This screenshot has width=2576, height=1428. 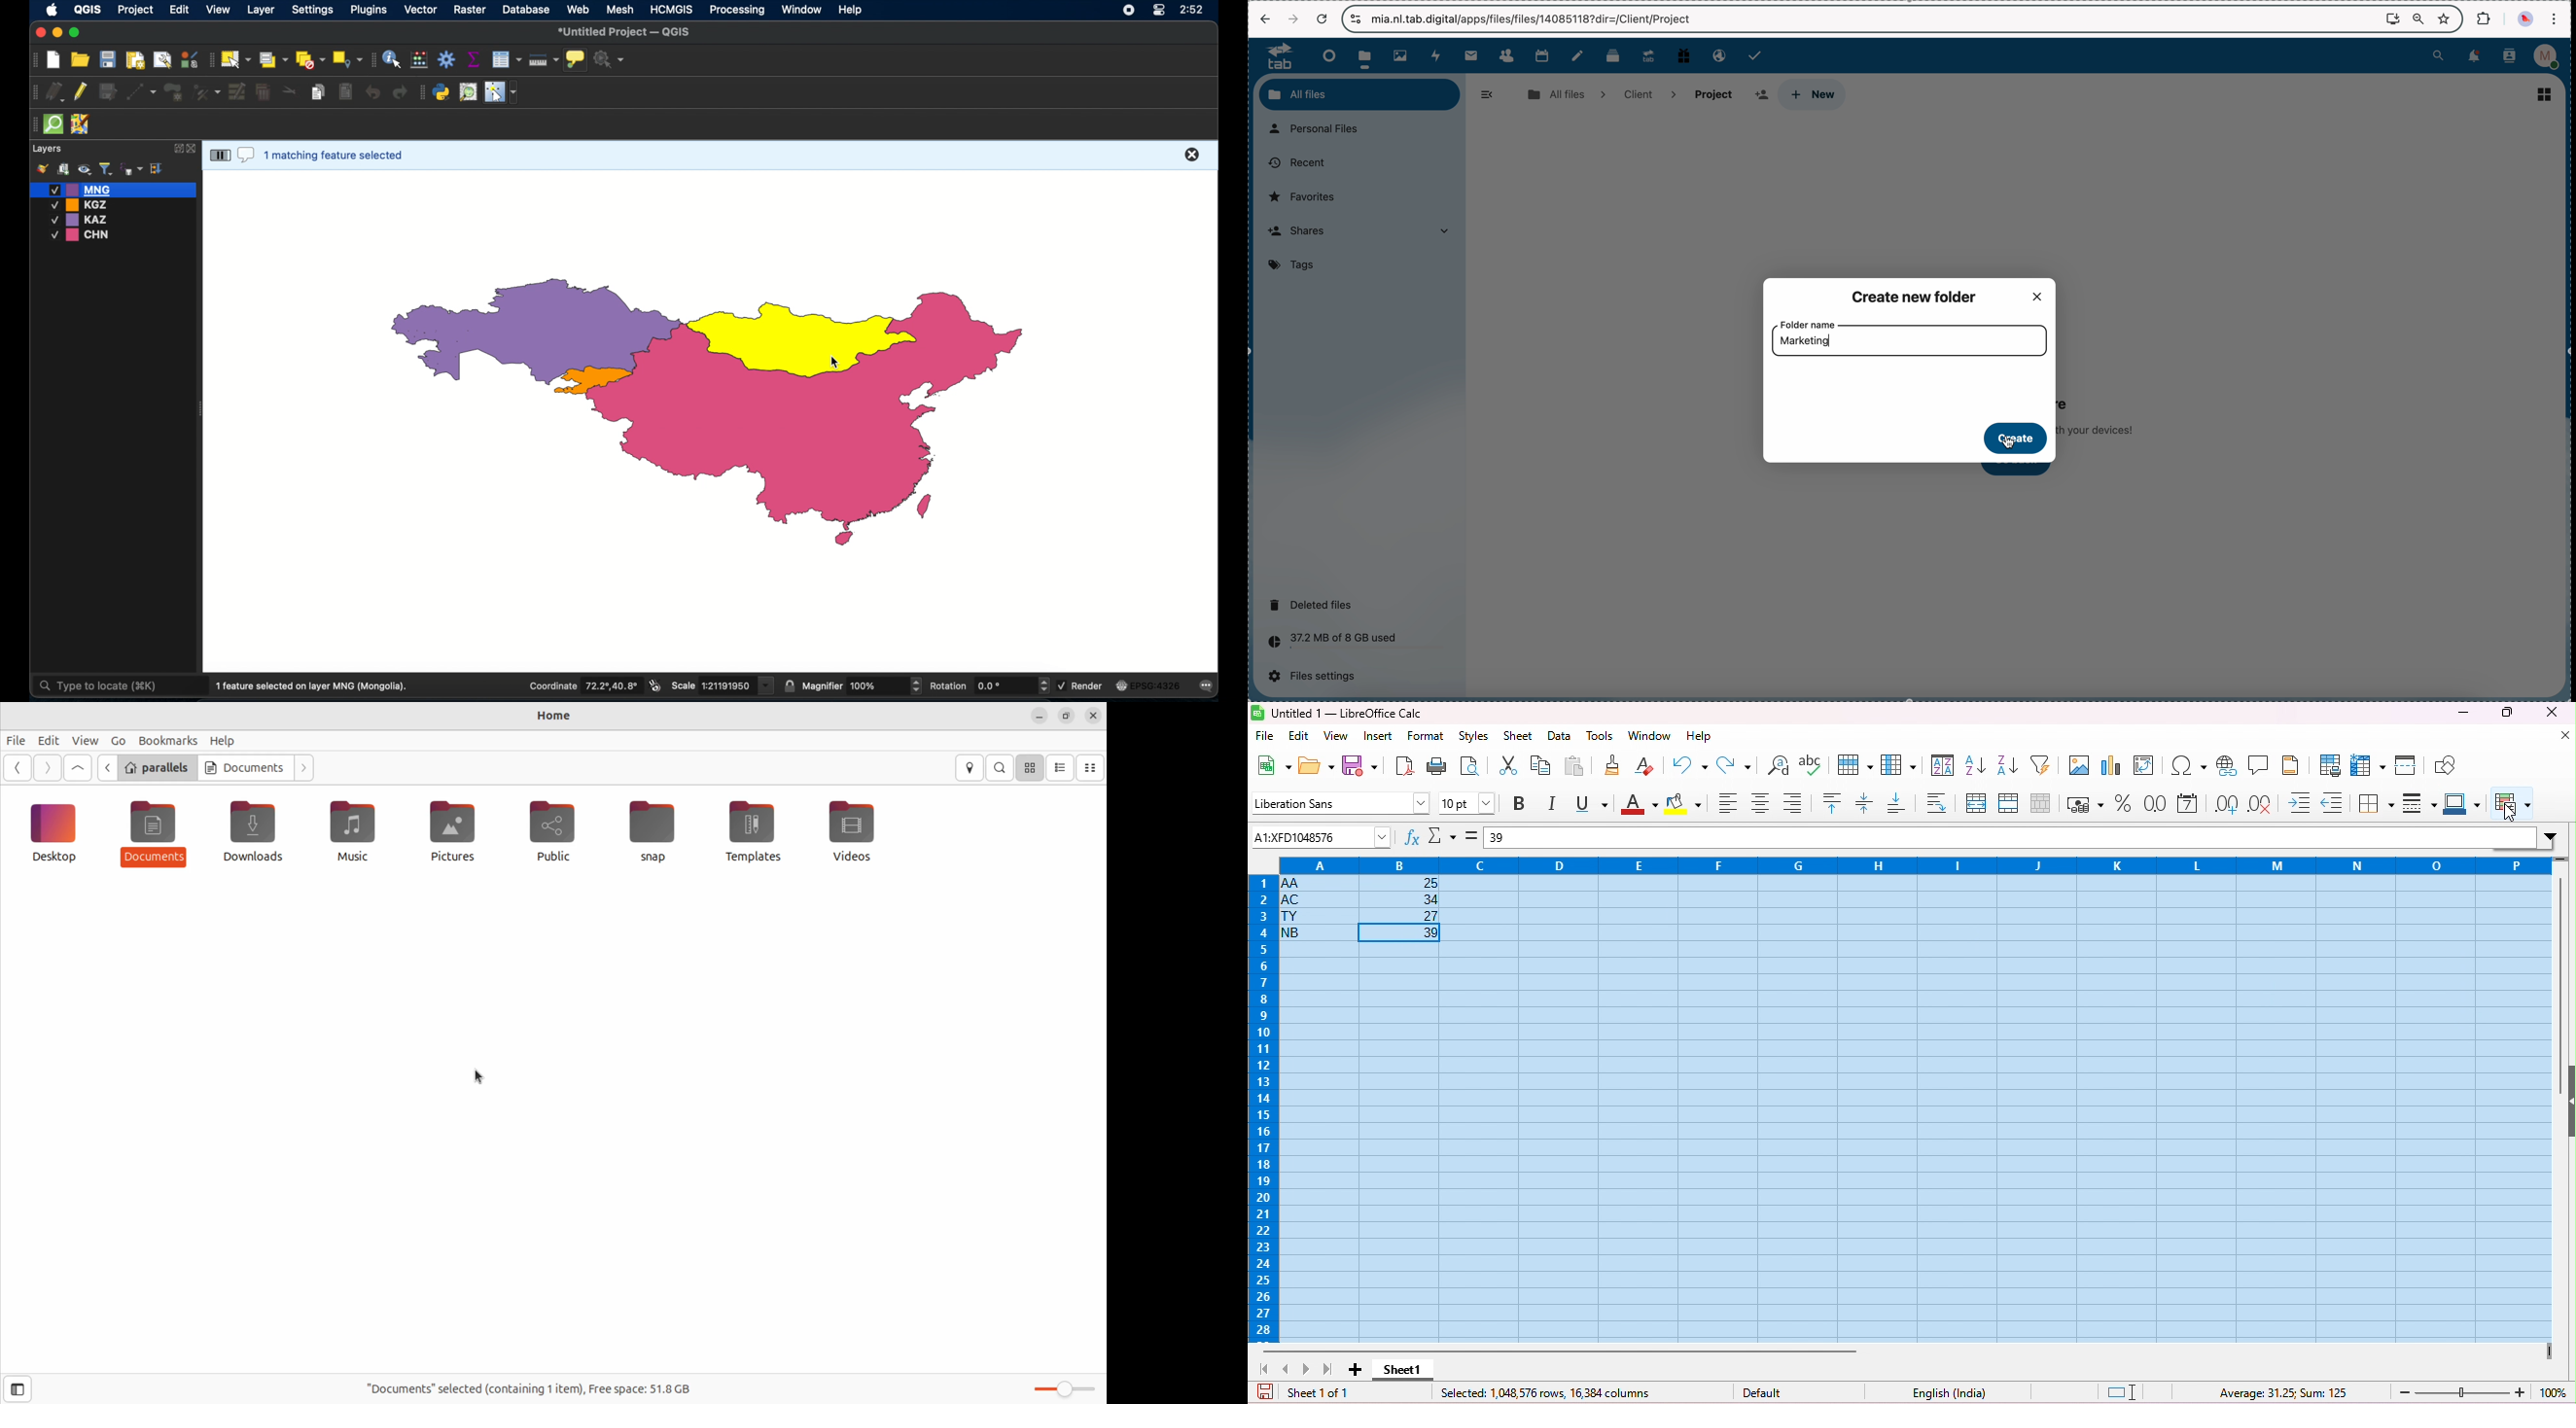 What do you see at coordinates (1437, 55) in the screenshot?
I see `activity` at bounding box center [1437, 55].